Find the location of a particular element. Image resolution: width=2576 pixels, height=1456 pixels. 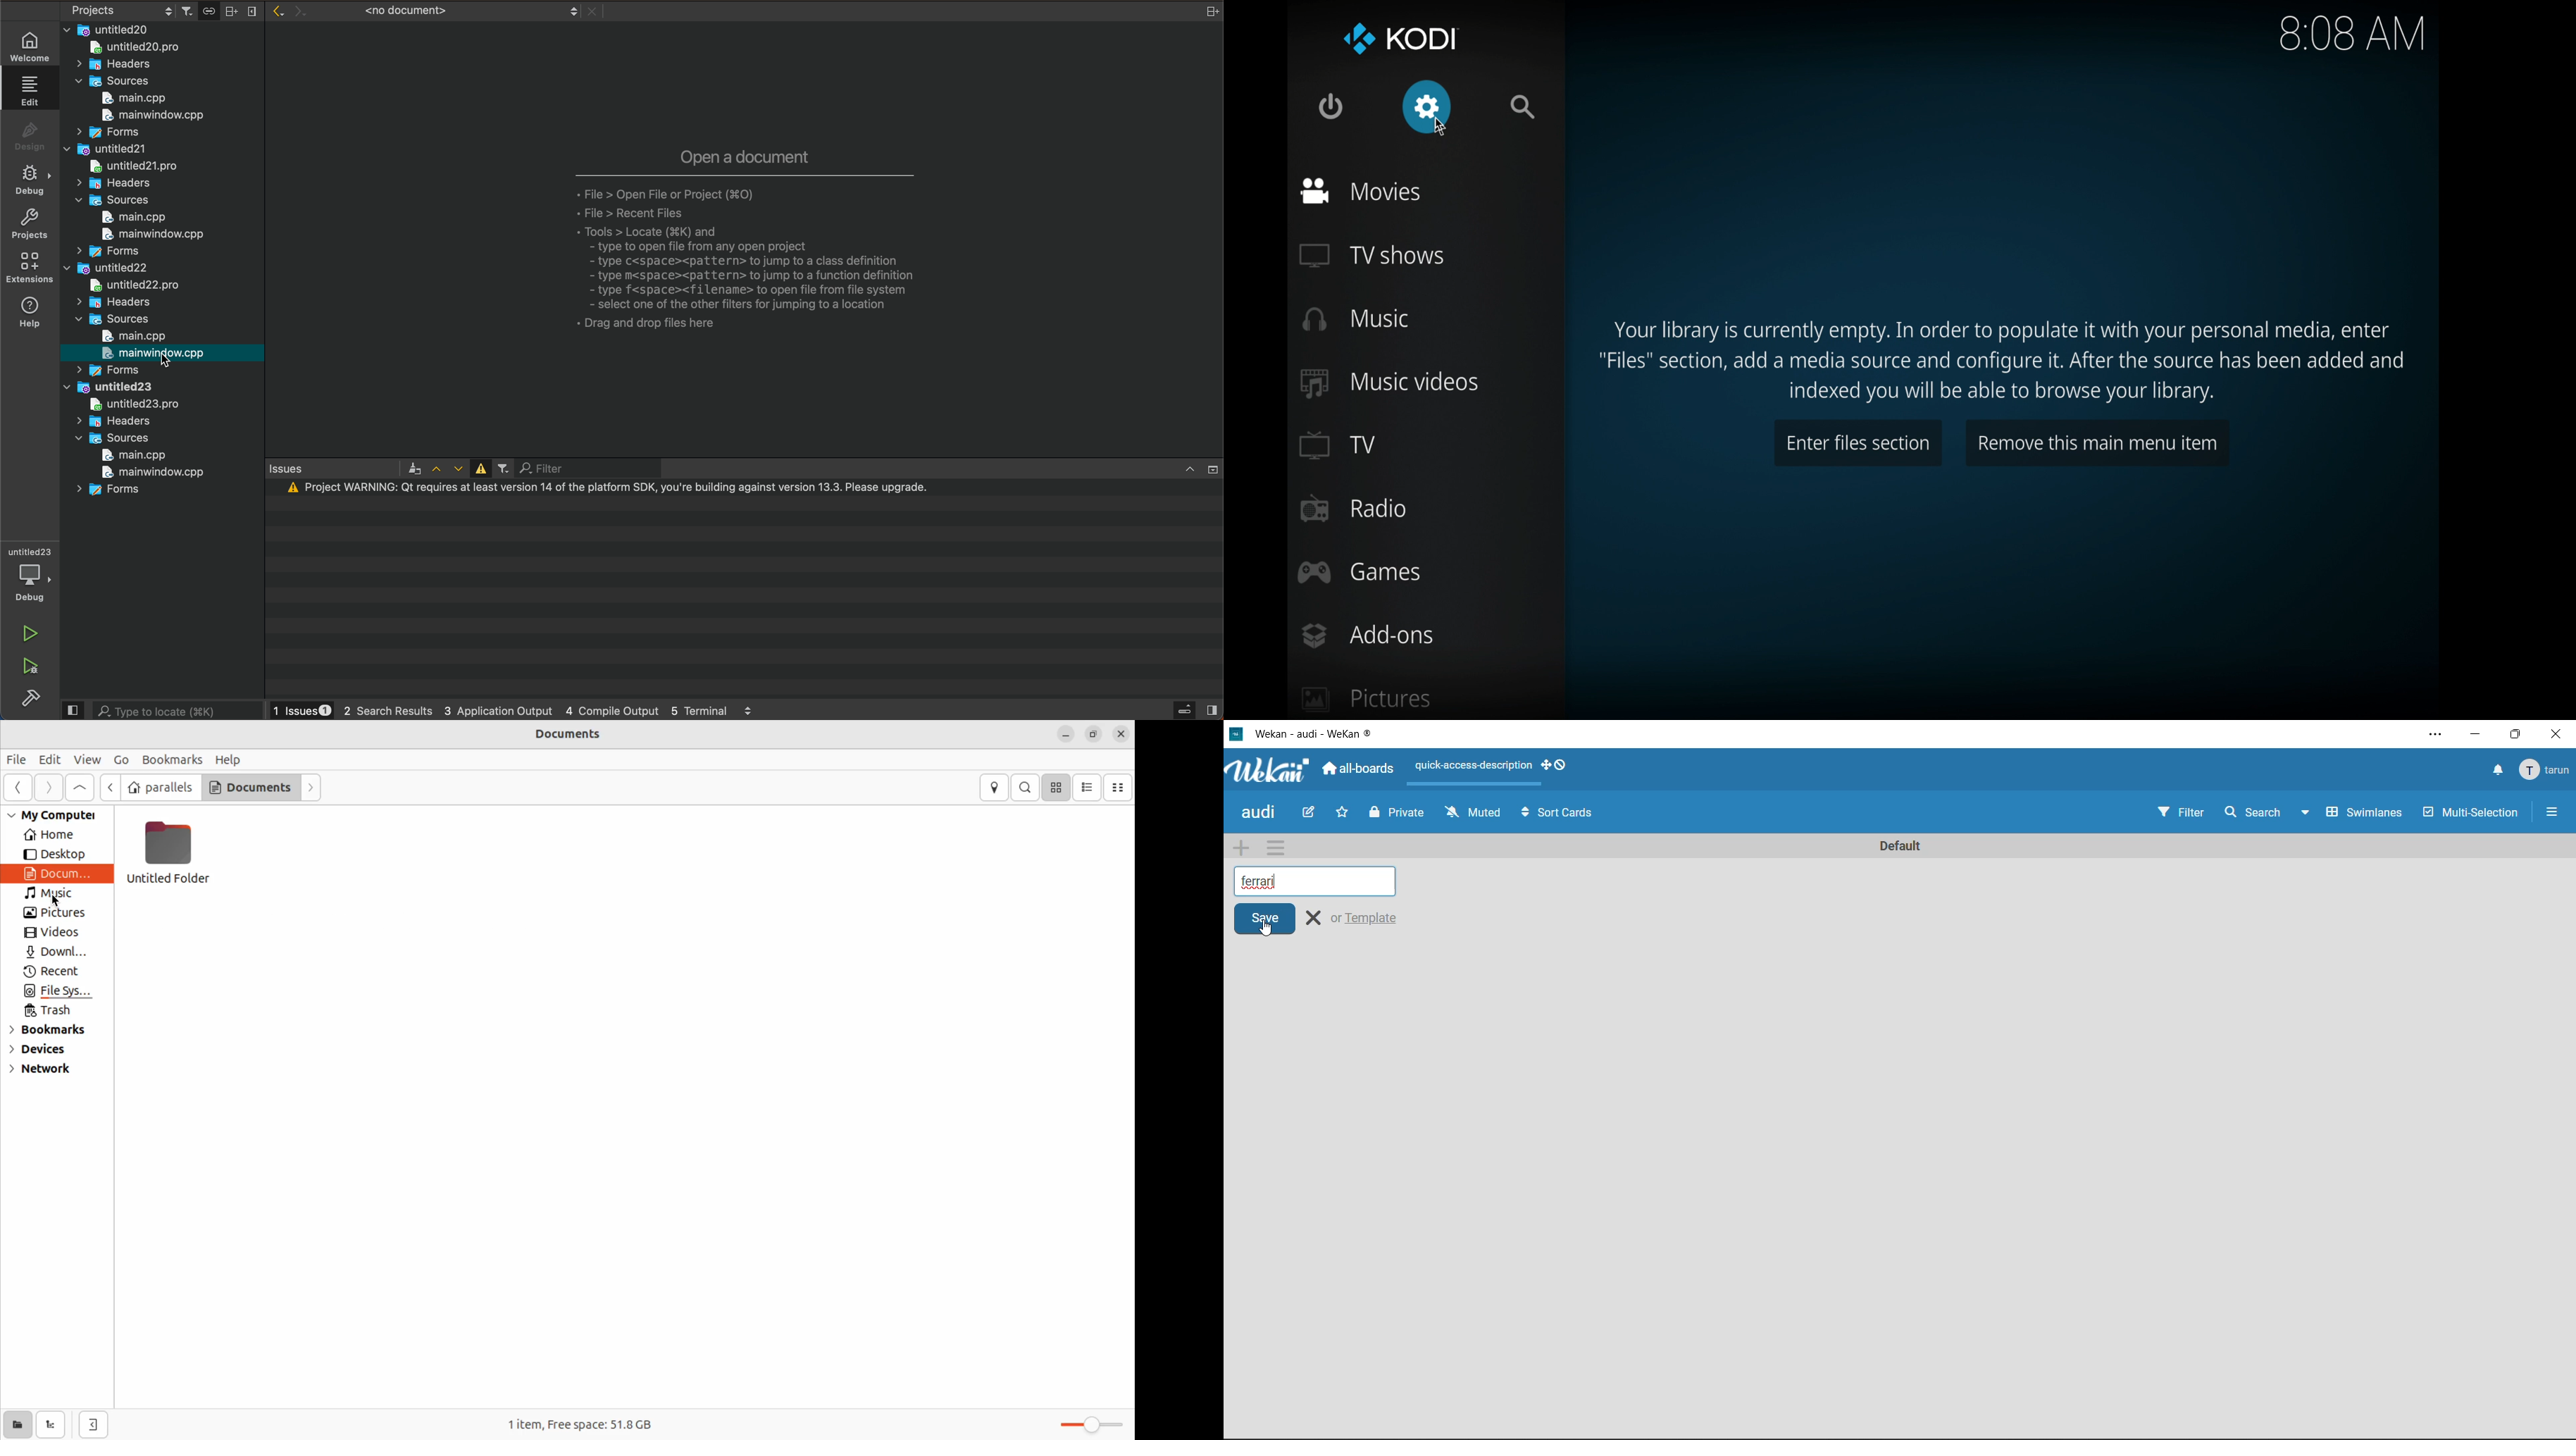

untitled22 is located at coordinates (109, 269).